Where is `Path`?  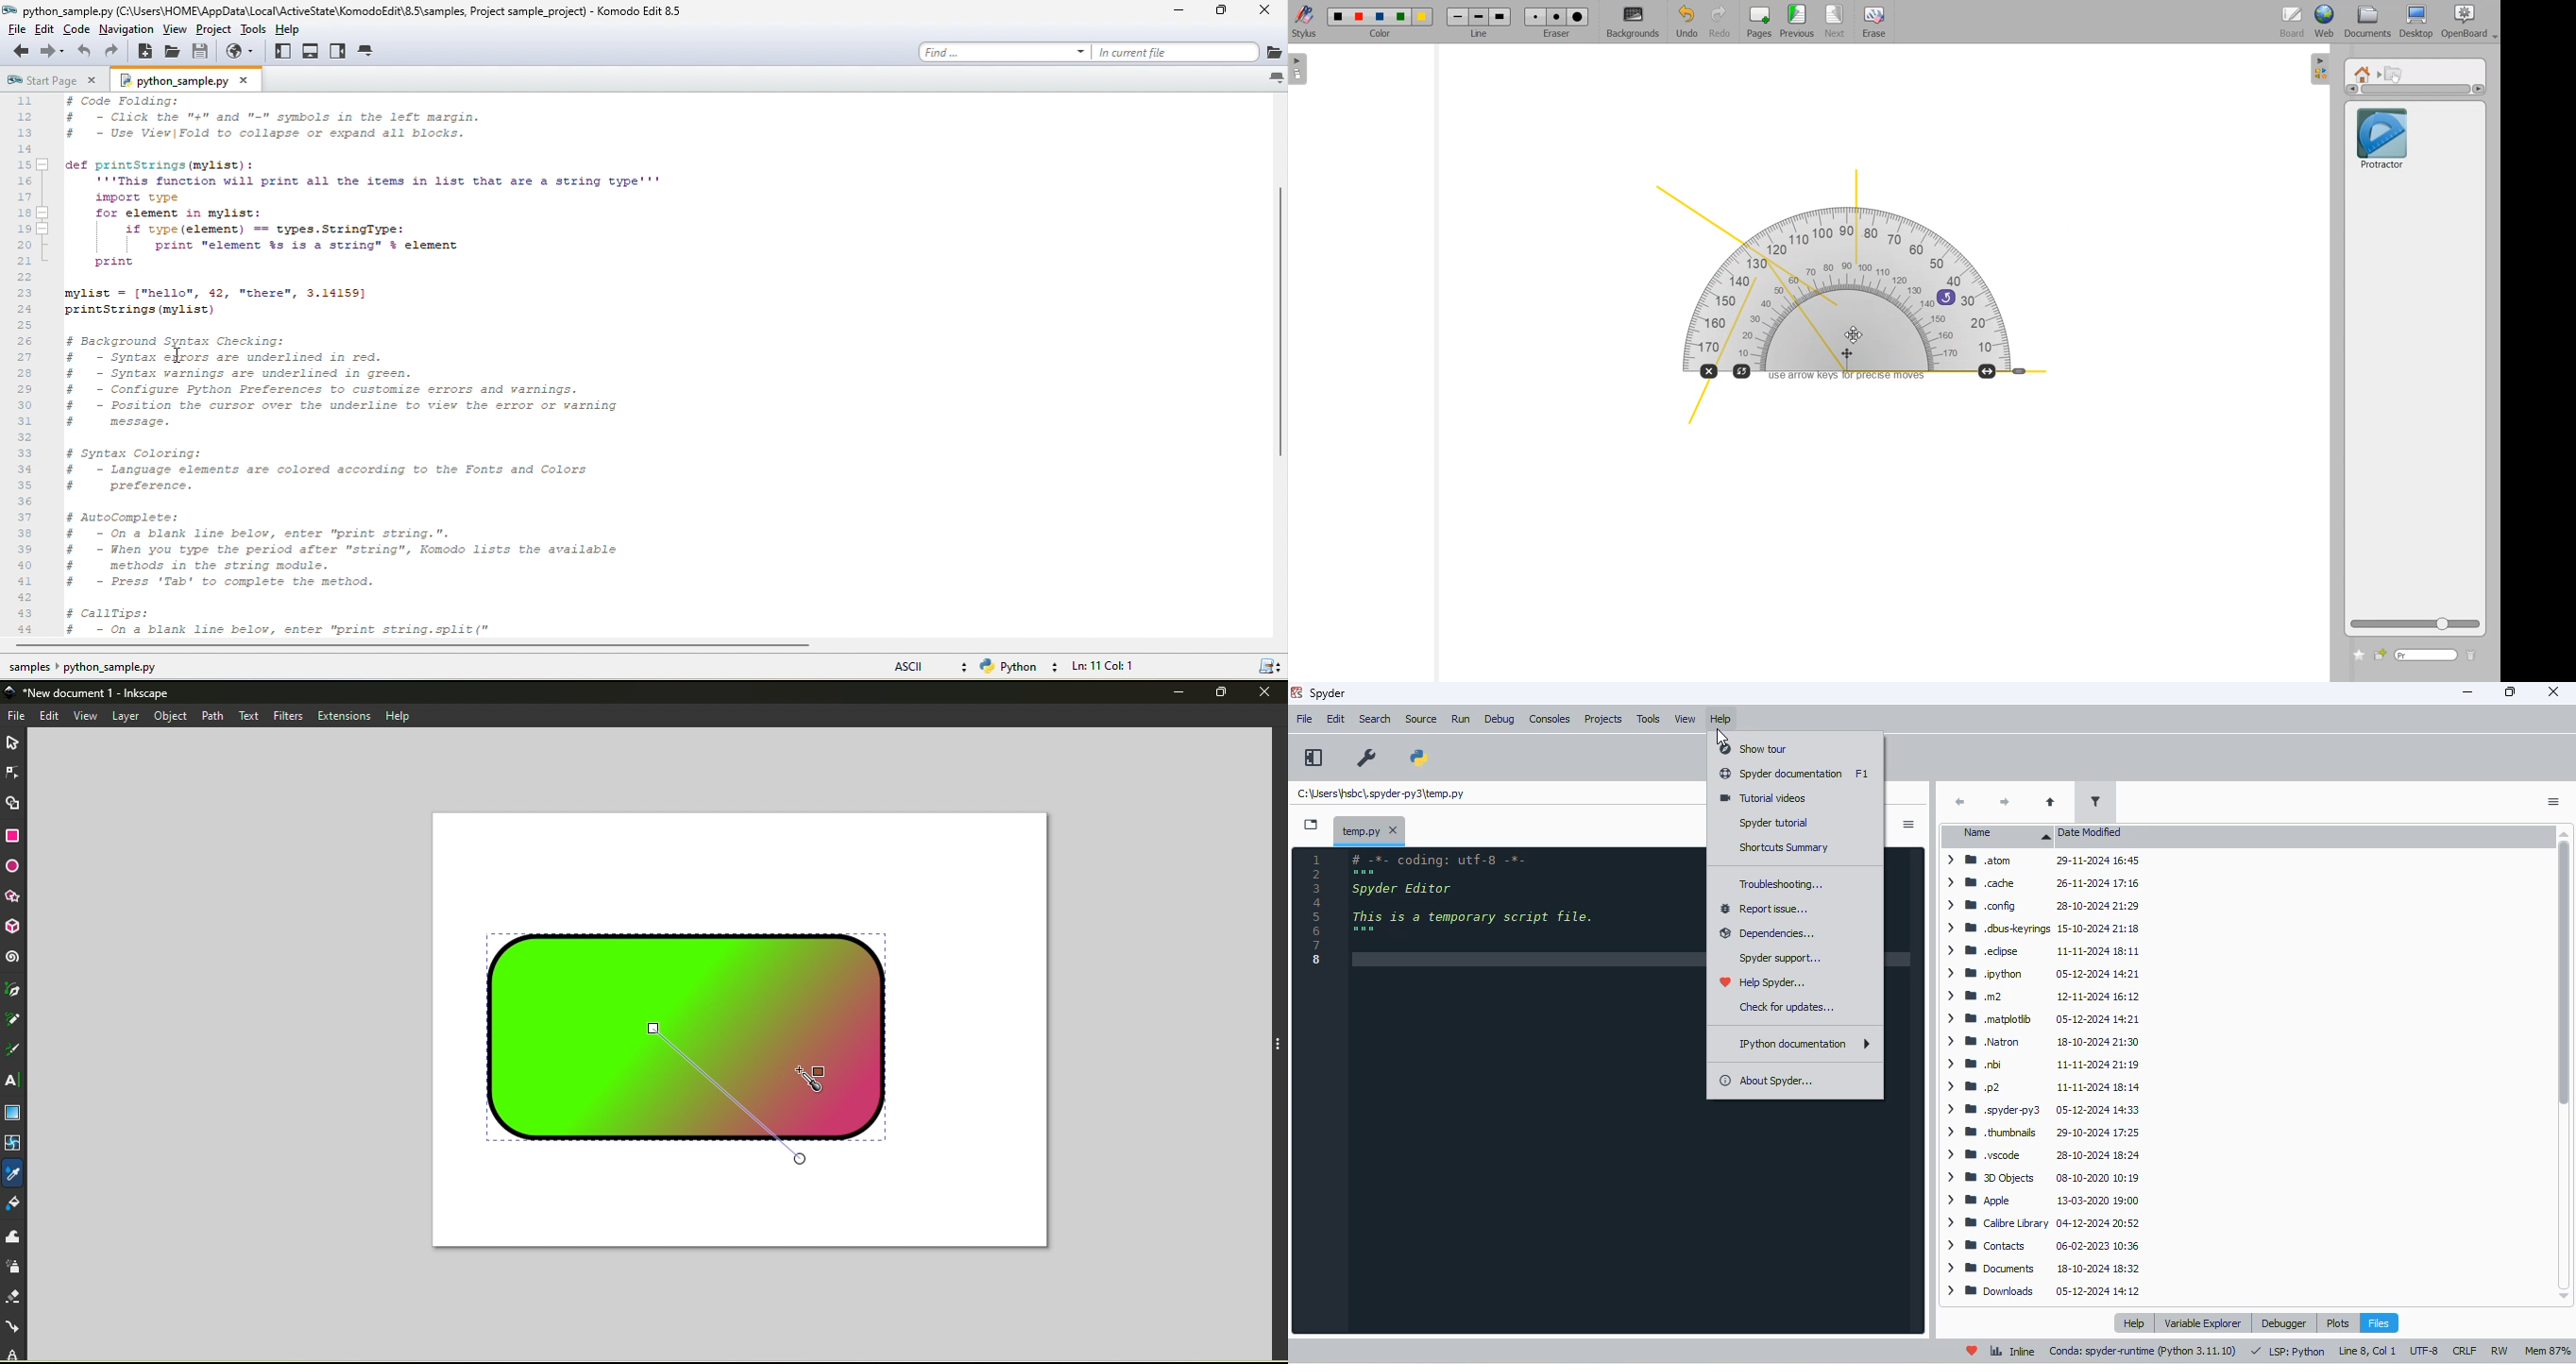
Path is located at coordinates (217, 716).